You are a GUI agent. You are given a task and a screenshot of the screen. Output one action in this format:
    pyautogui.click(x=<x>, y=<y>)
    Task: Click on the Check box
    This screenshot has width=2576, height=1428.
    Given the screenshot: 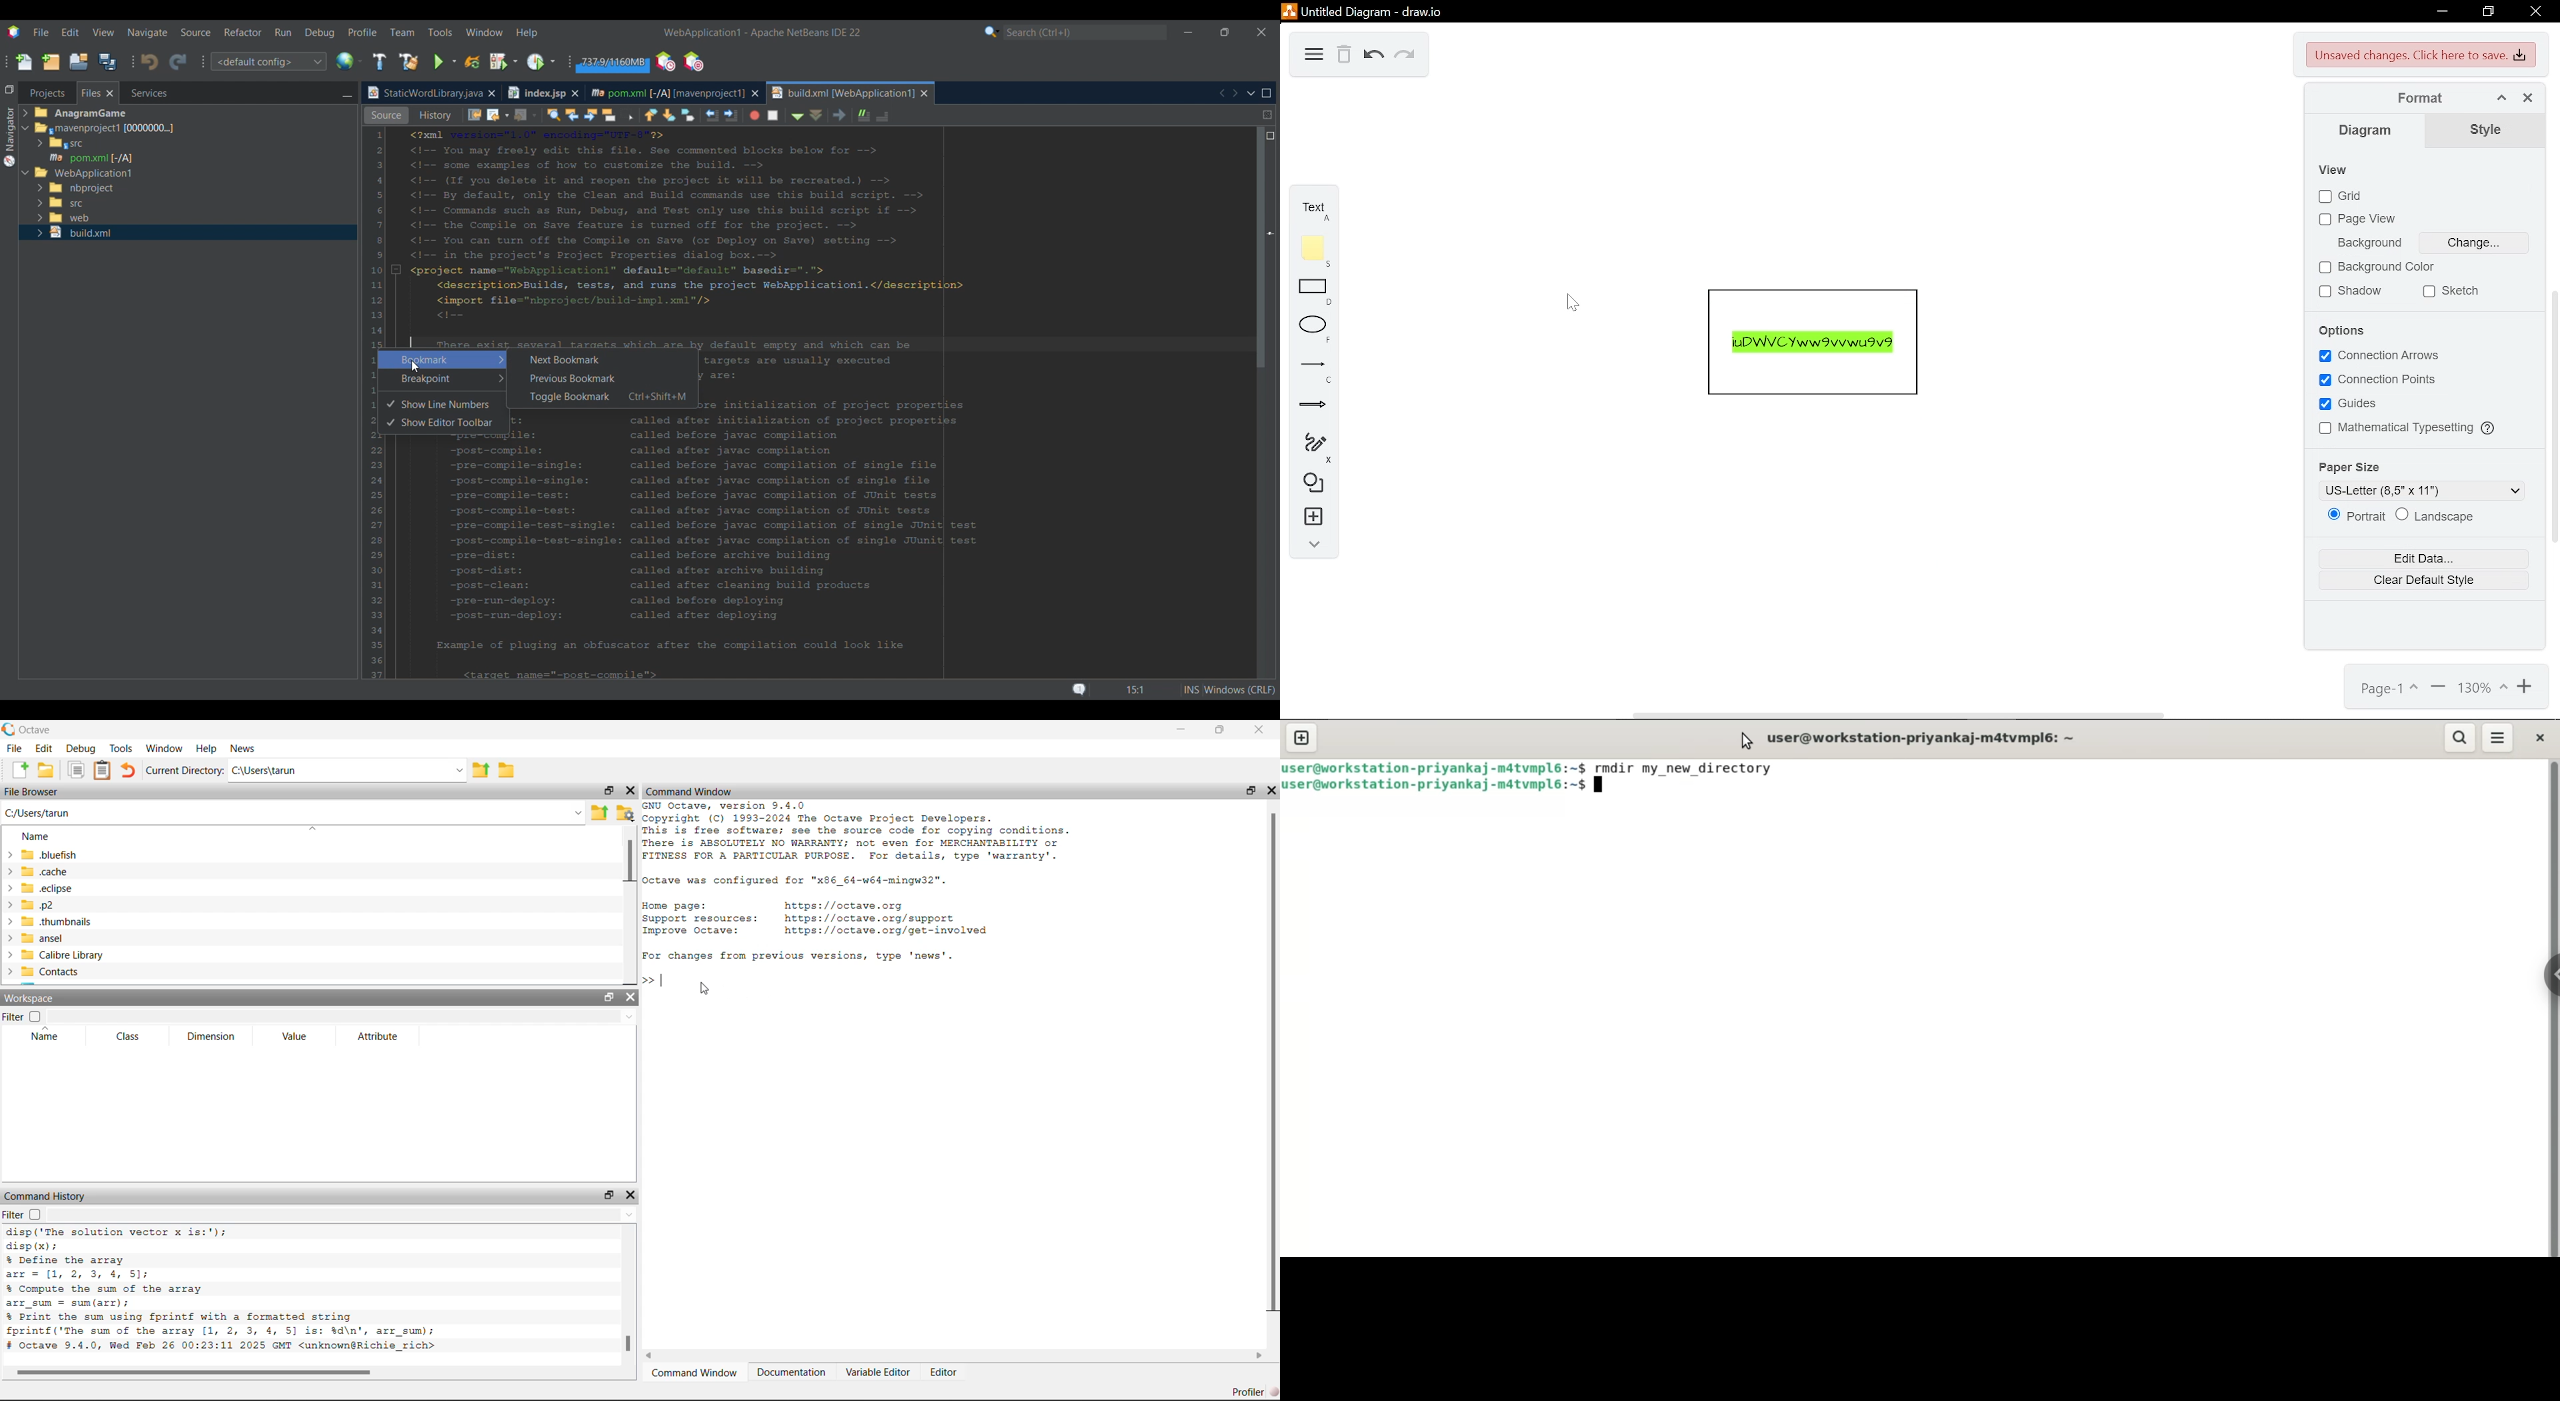 What is the action you would take?
    pyautogui.click(x=35, y=1017)
    